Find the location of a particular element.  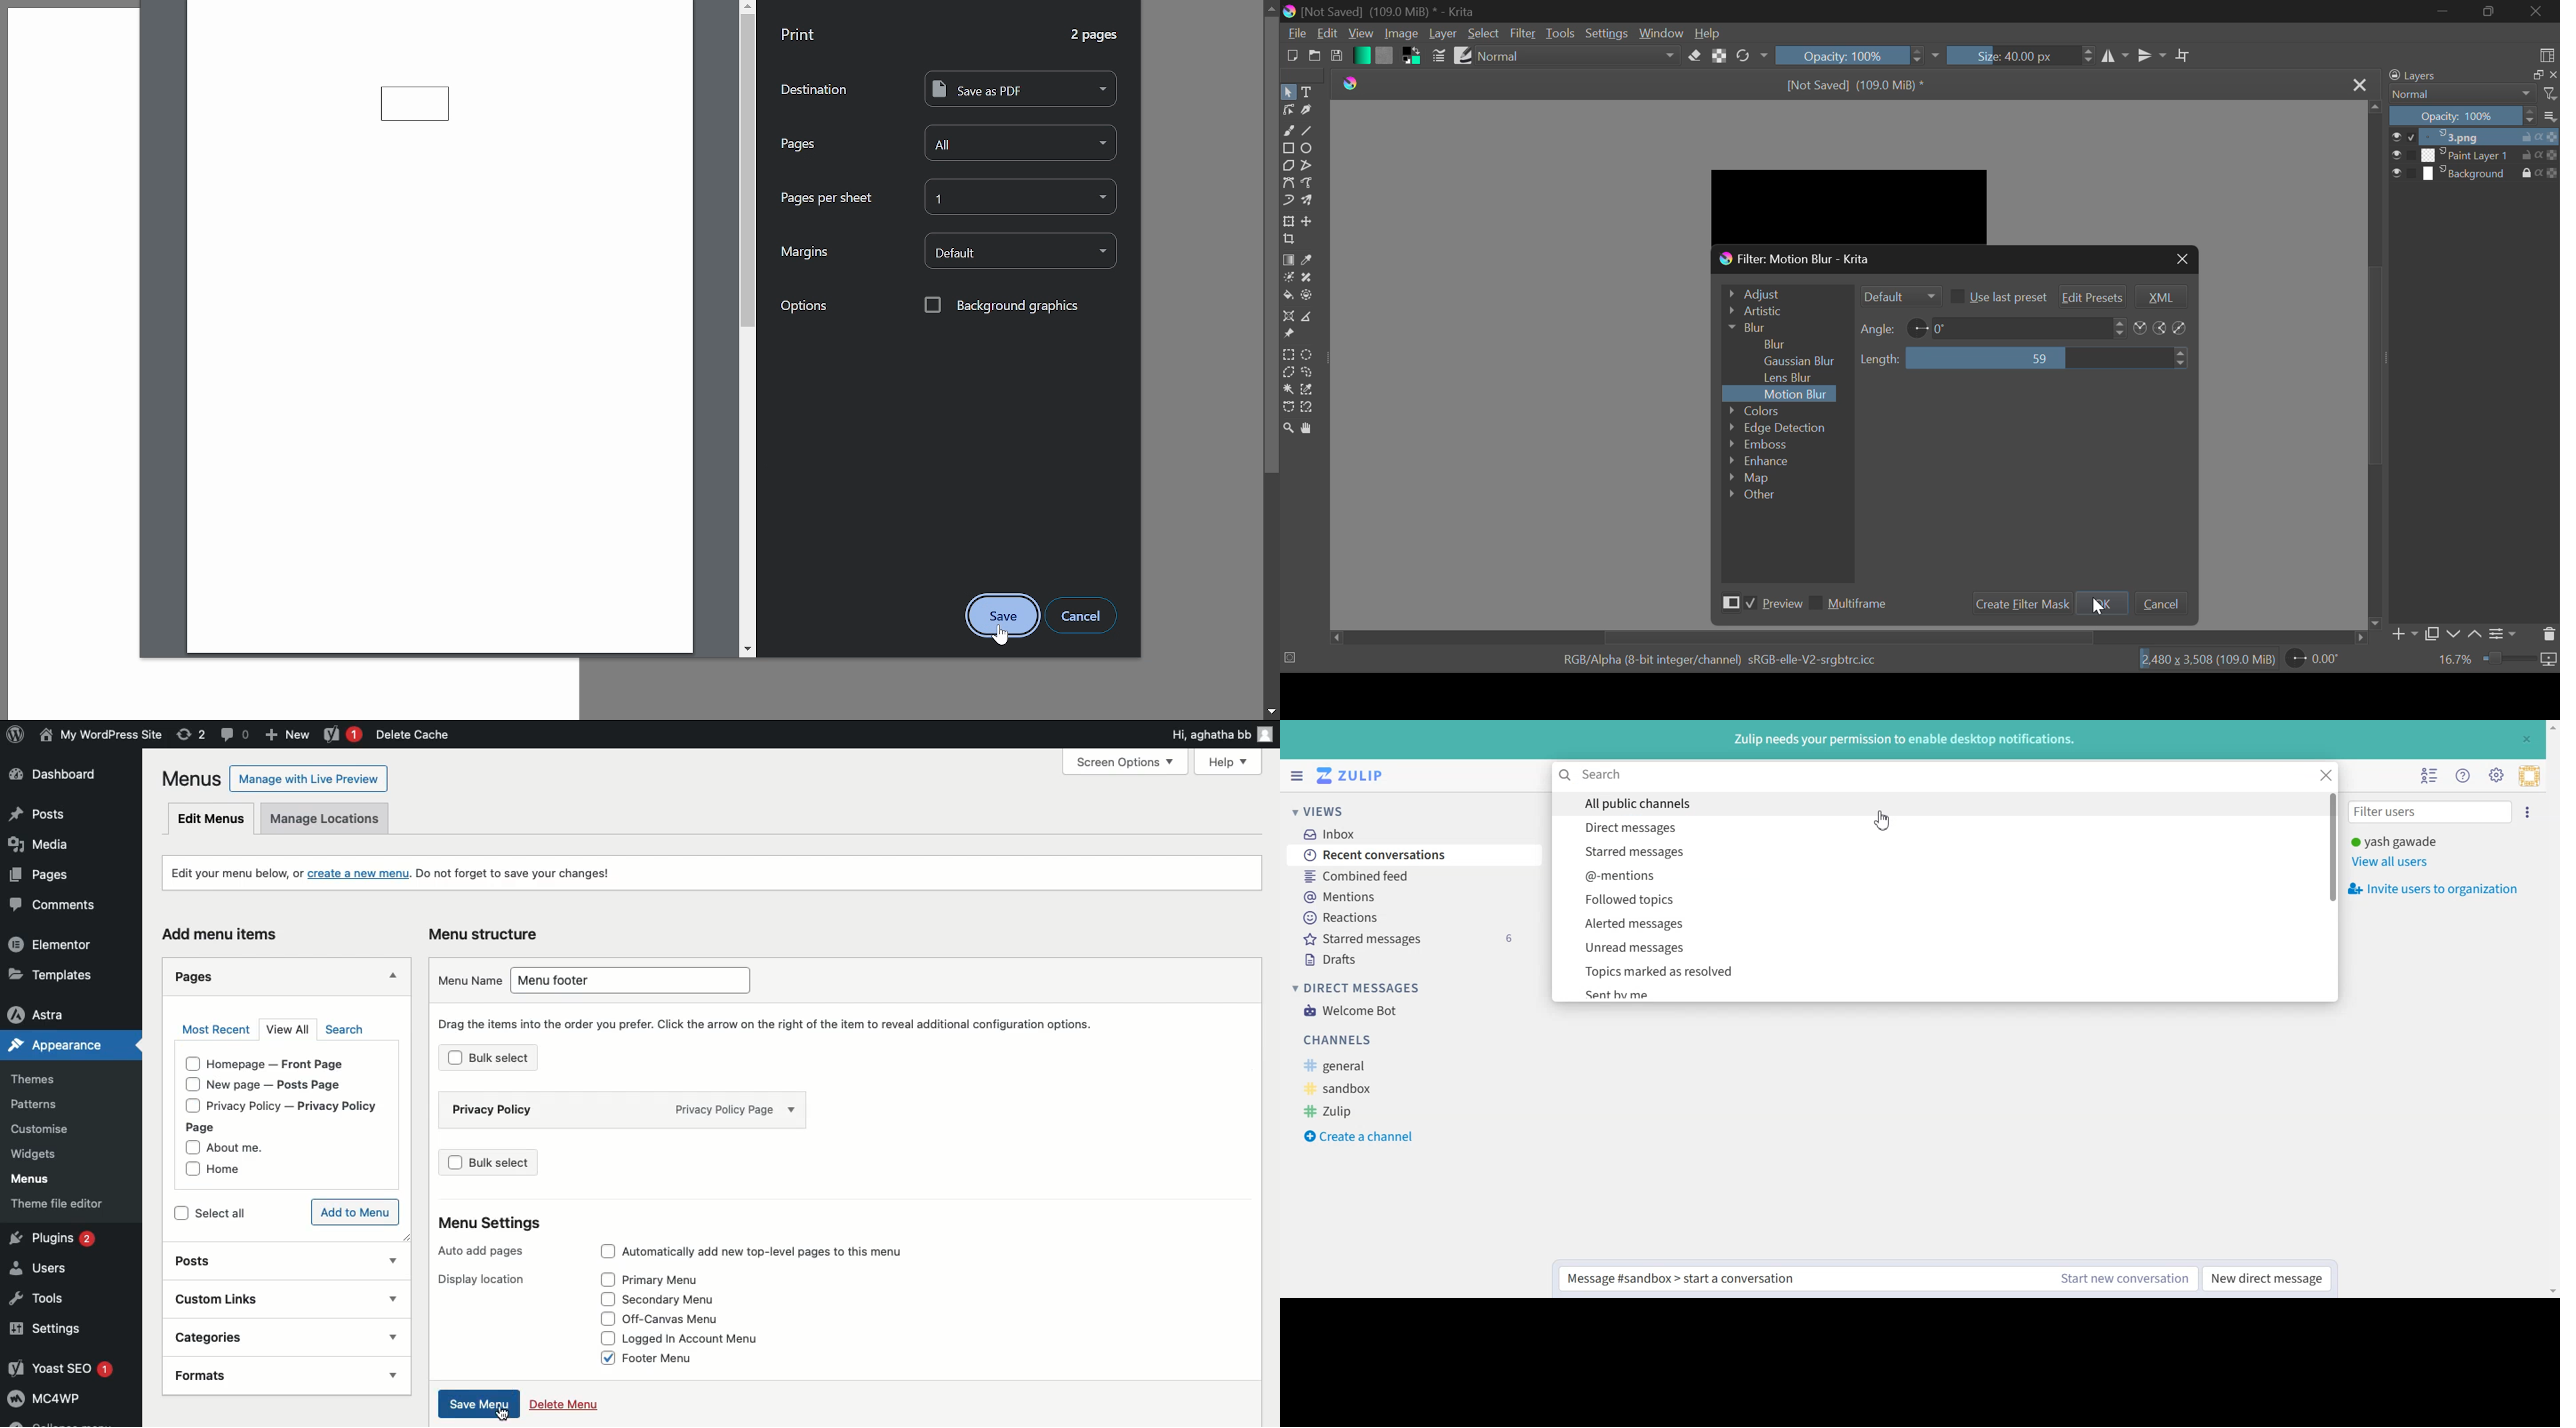

Artistic is located at coordinates (1784, 311).